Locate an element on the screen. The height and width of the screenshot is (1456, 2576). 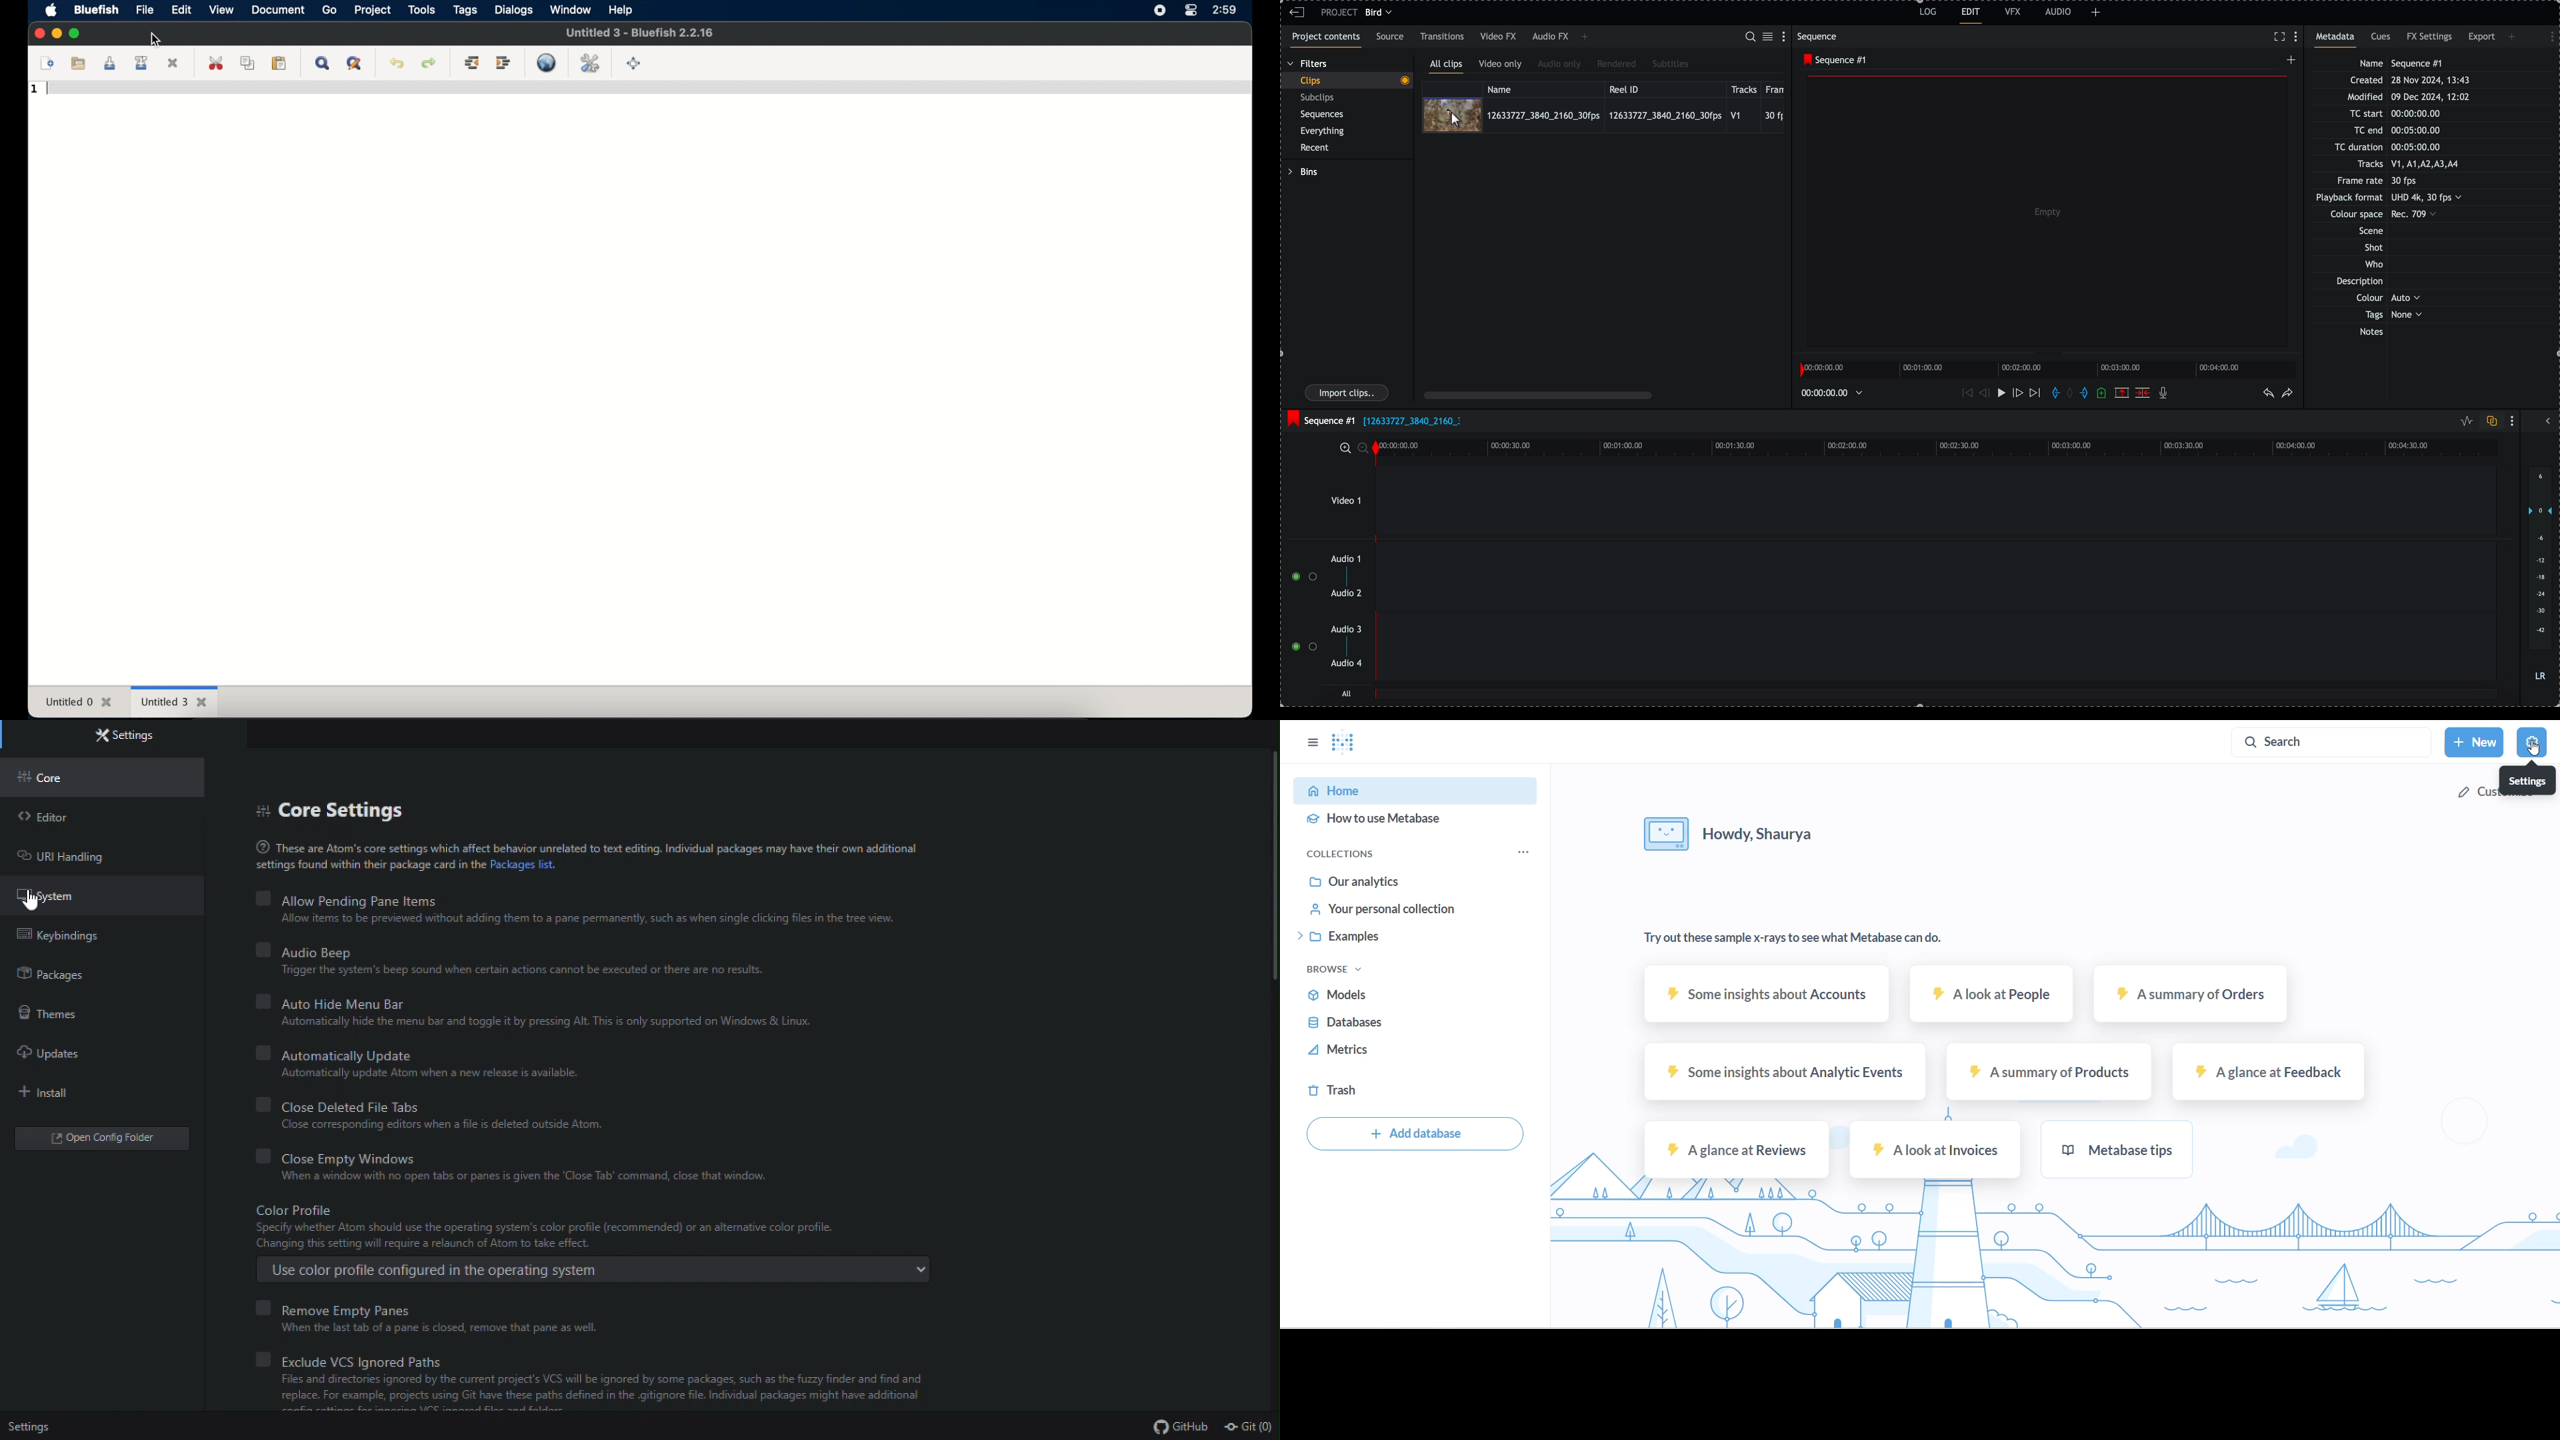
audio 2 is located at coordinates (1345, 595).